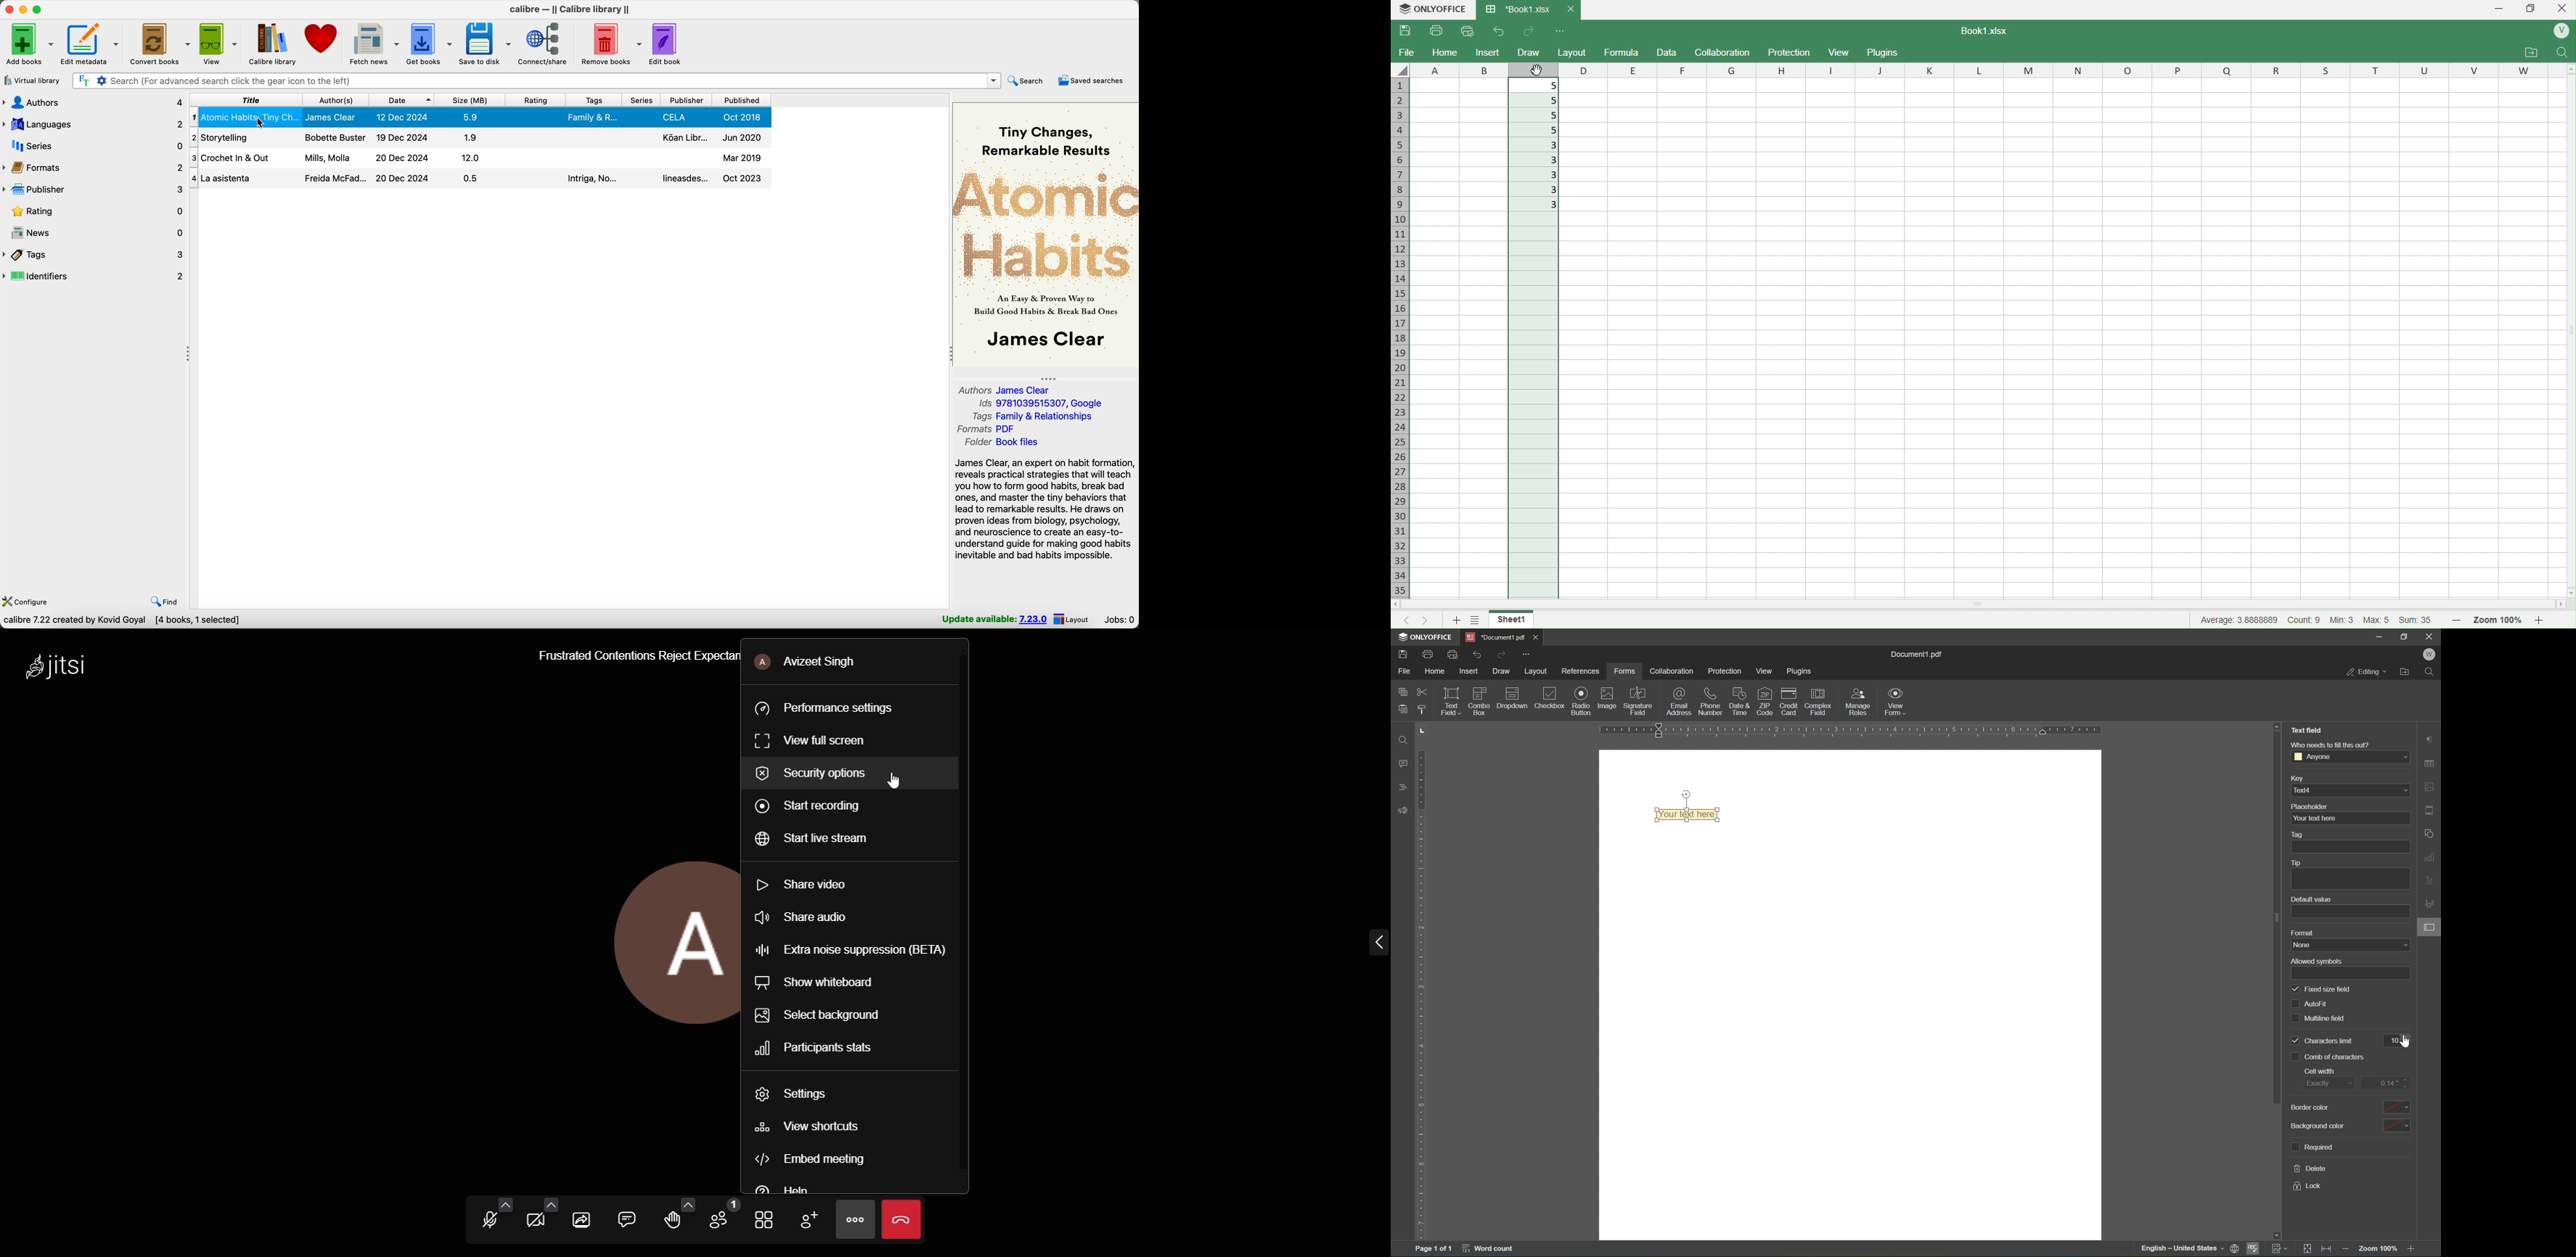 This screenshot has width=2576, height=1260. Describe the element at coordinates (1539, 71) in the screenshot. I see `Cursor` at that location.